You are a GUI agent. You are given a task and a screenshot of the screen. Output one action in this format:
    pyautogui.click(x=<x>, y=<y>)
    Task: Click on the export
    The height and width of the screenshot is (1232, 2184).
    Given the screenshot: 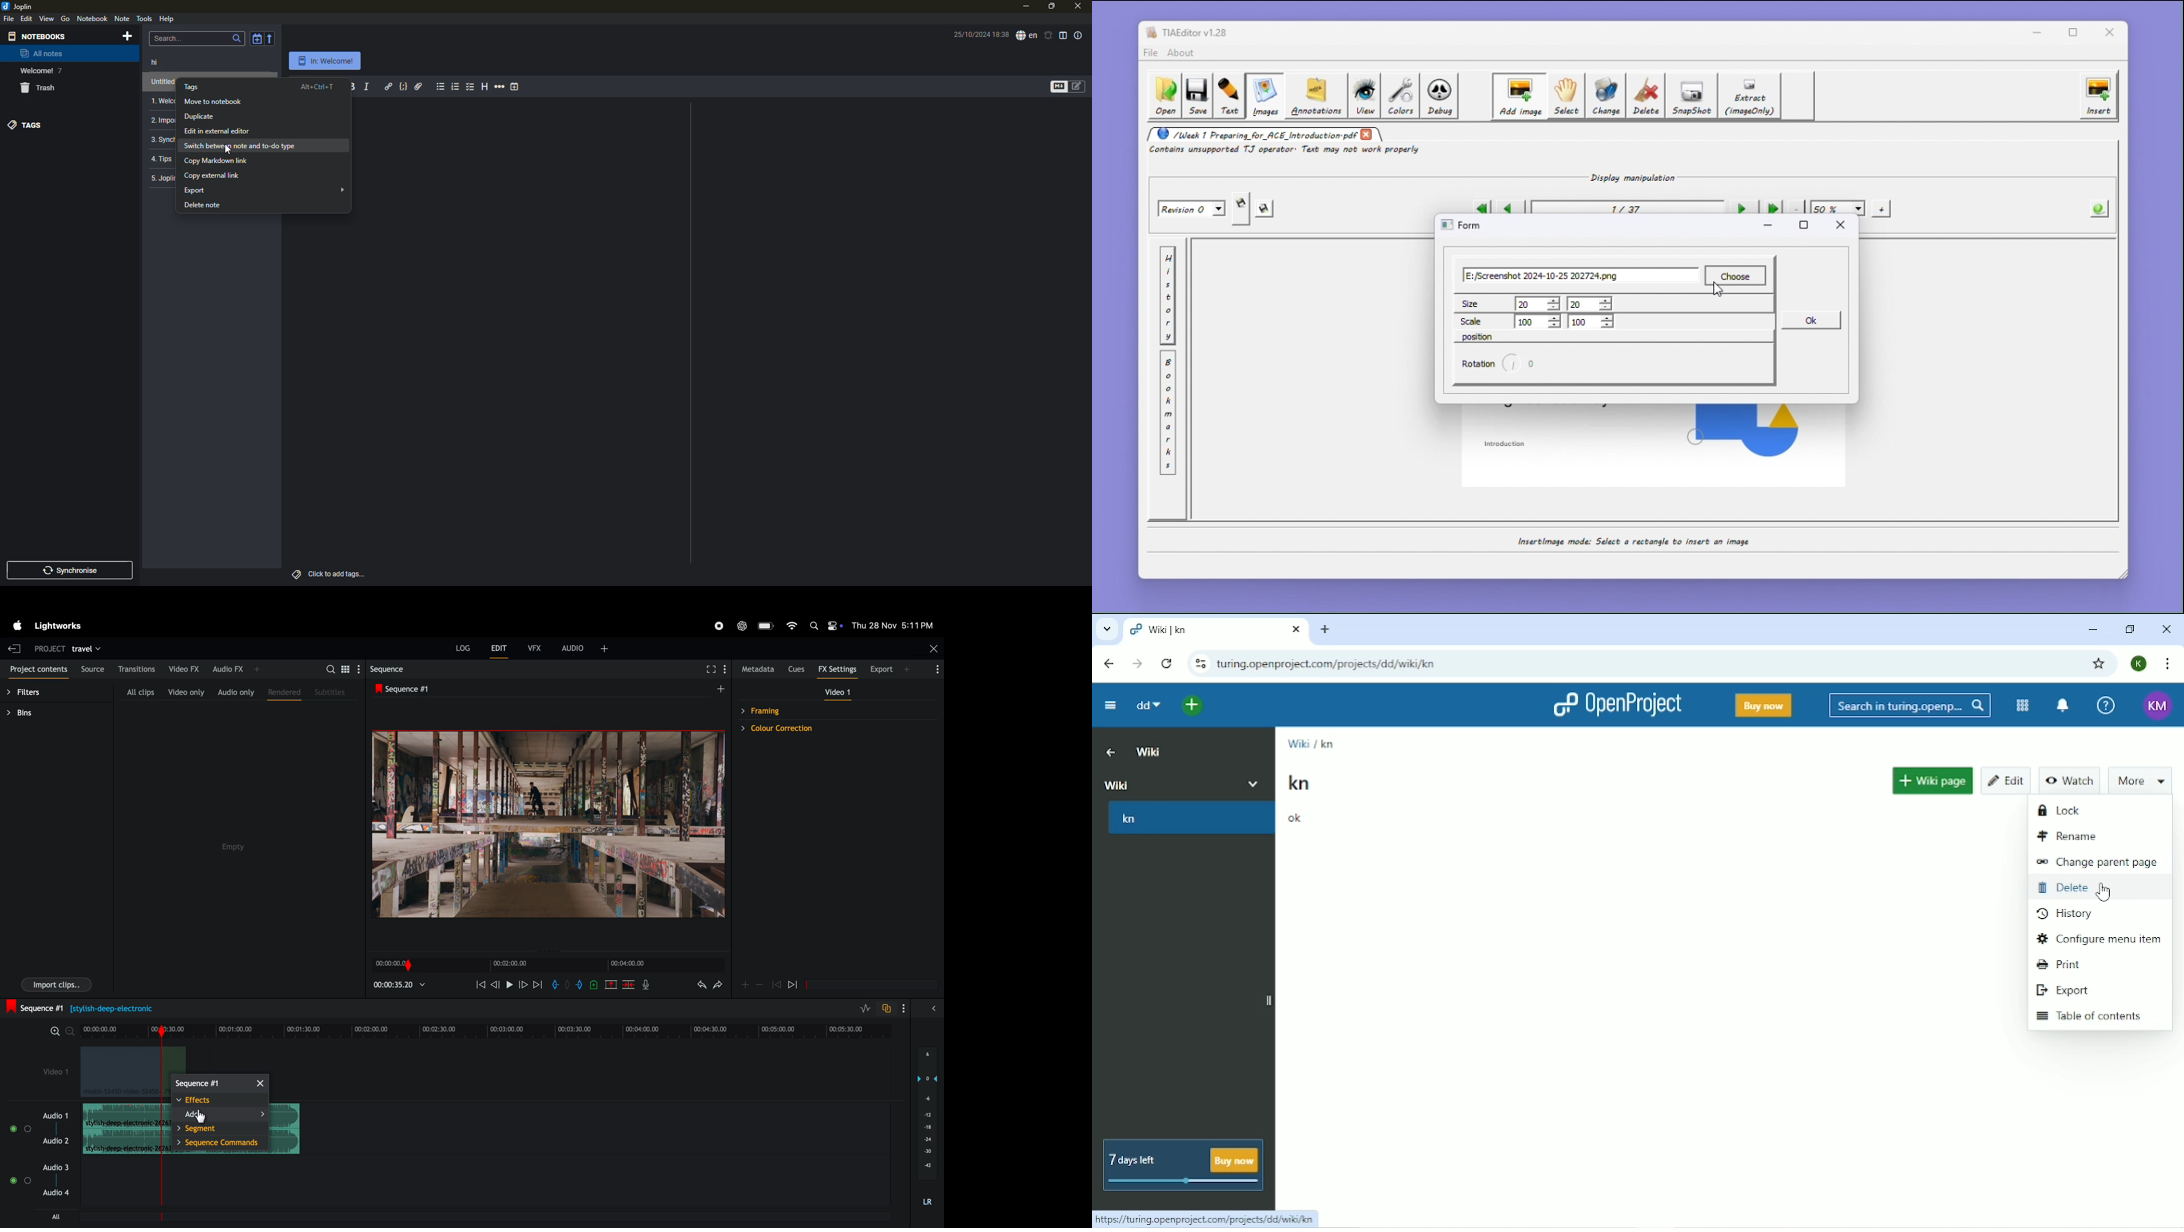 What is the action you would take?
    pyautogui.click(x=886, y=669)
    